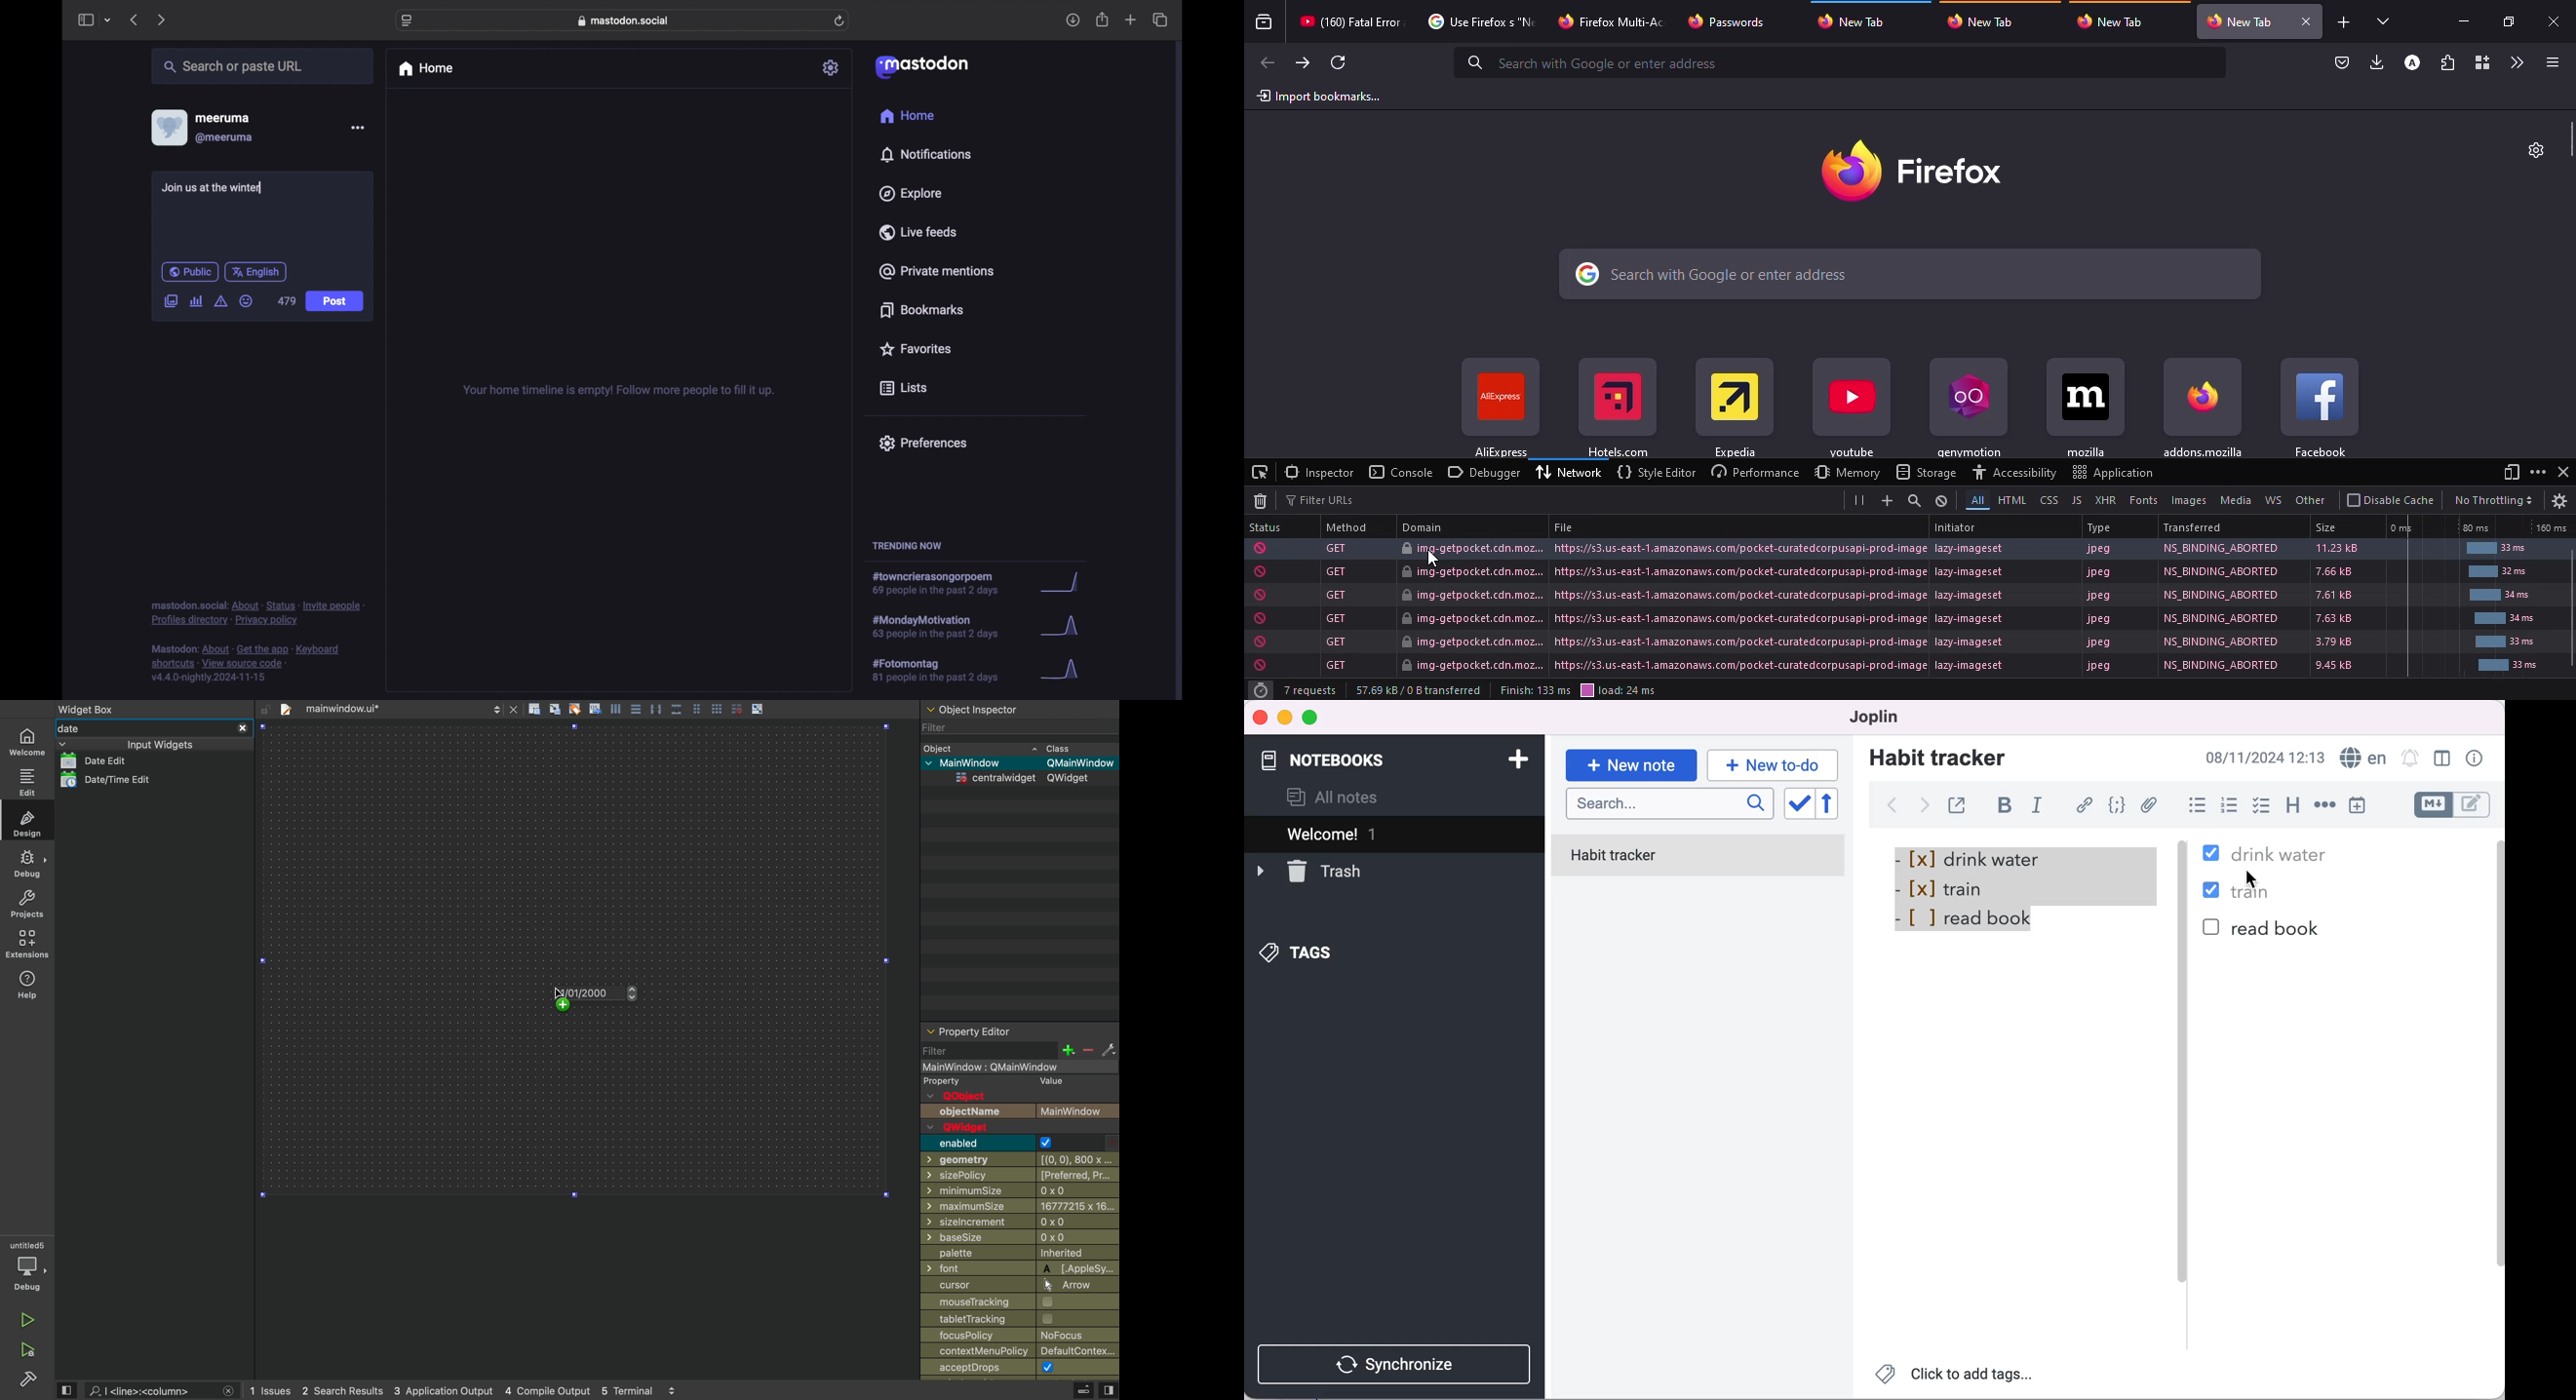  I want to click on 08/11/2024 12:13, so click(2262, 757).